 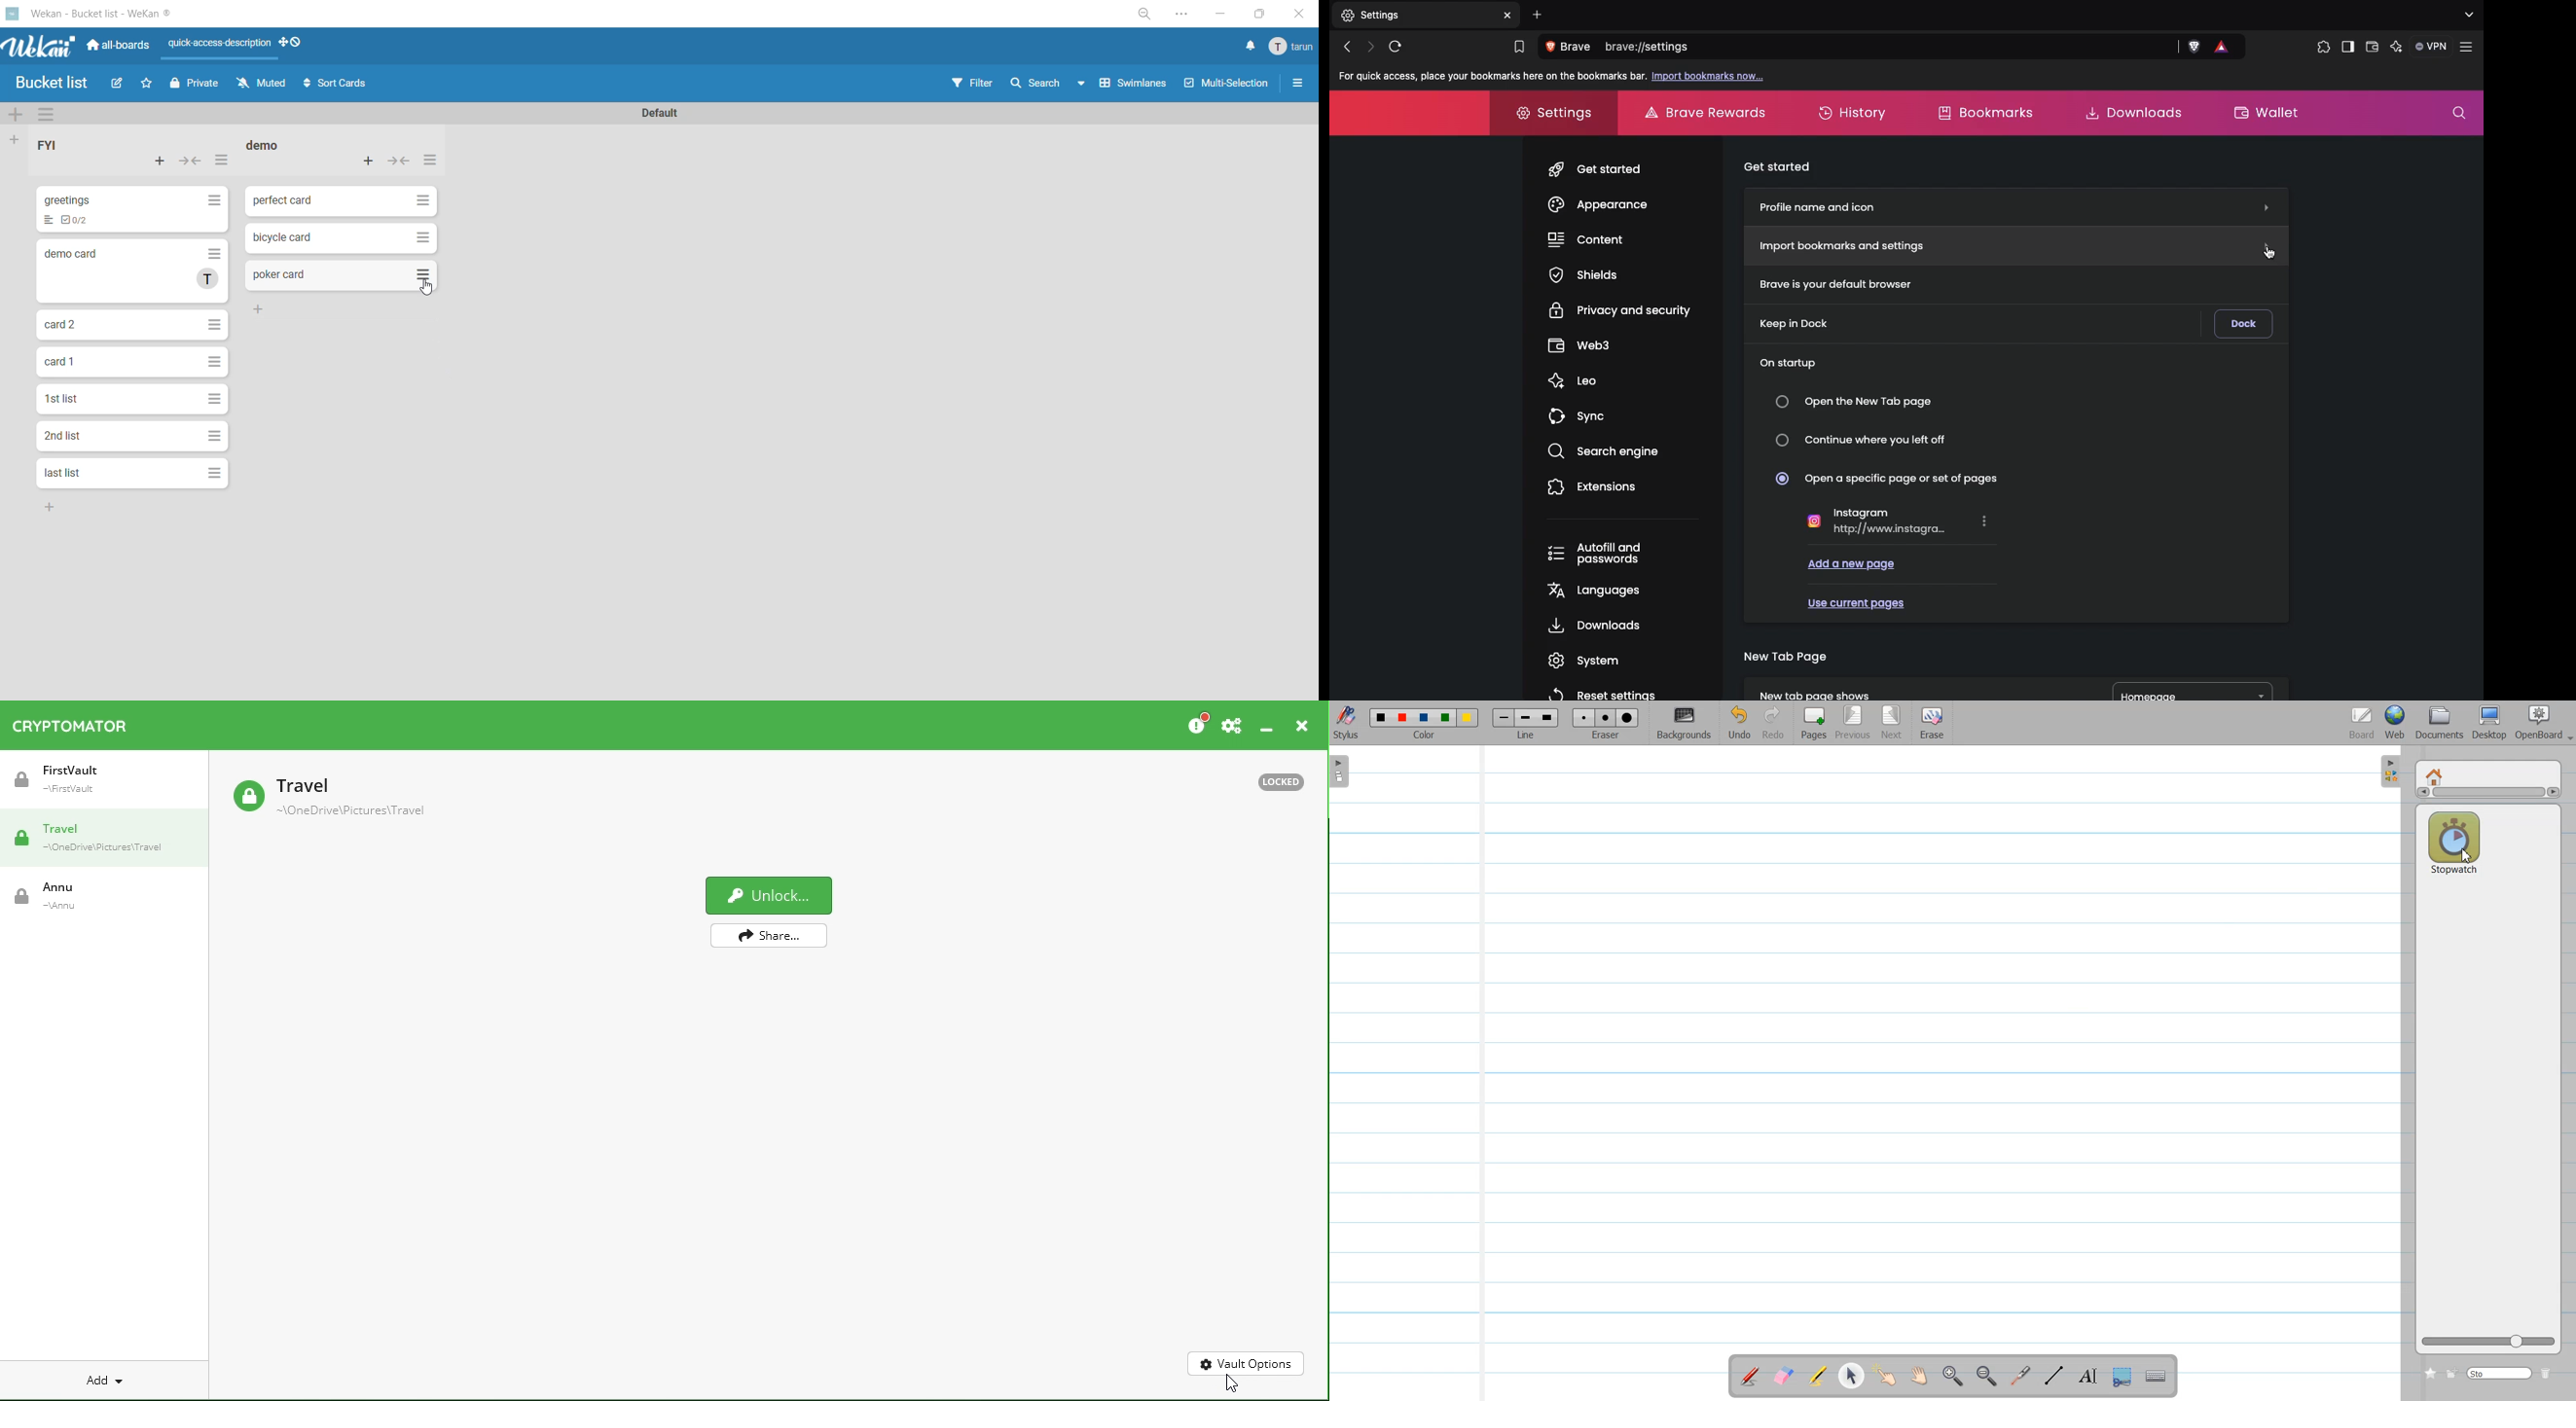 I want to click on Dock, so click(x=2243, y=324).